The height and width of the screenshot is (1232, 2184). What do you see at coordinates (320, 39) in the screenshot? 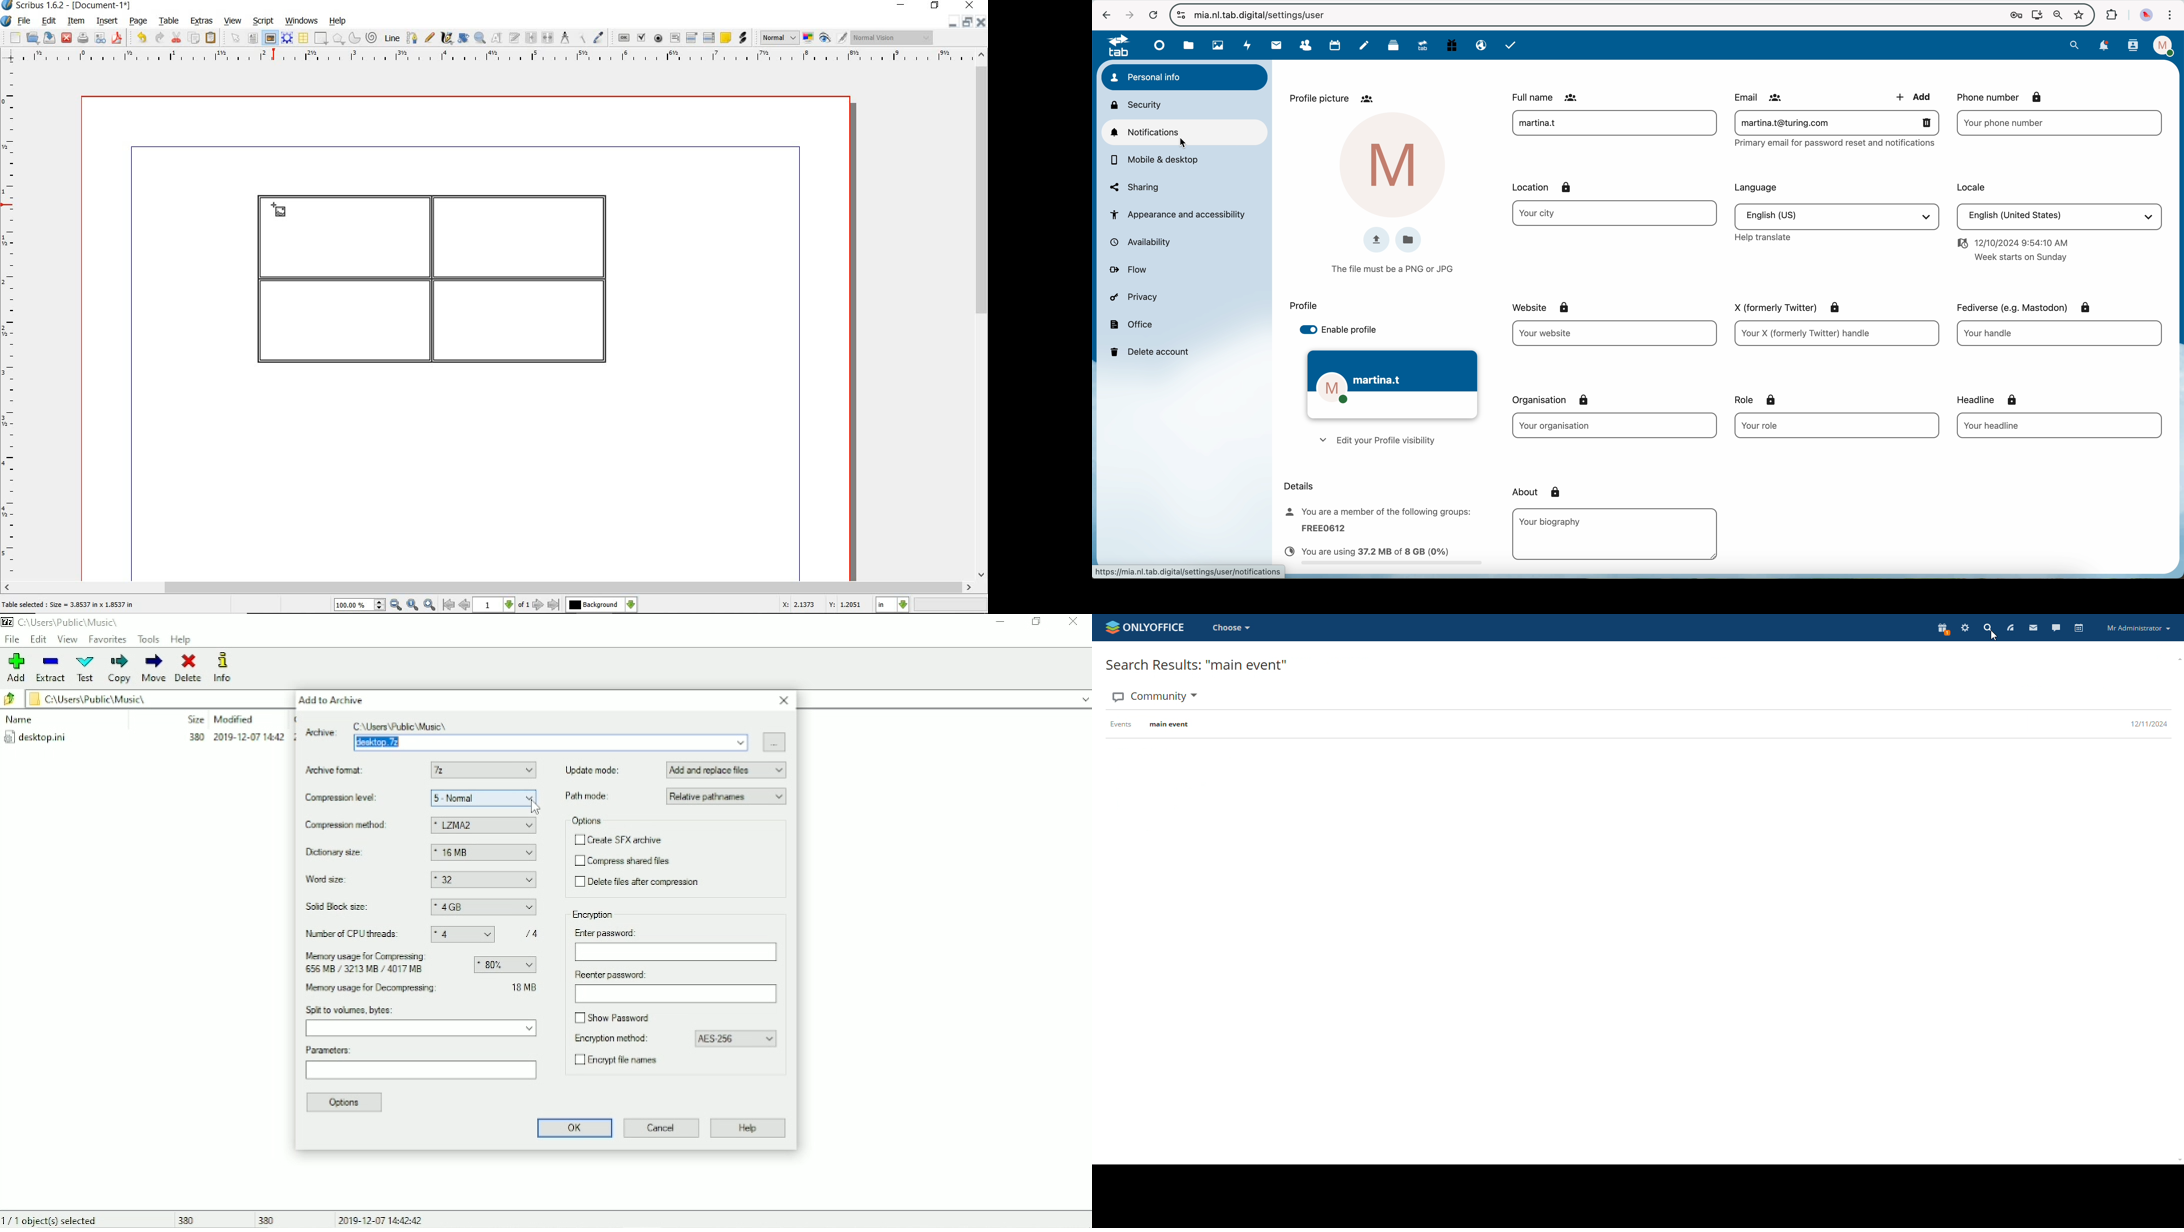
I see `shape` at bounding box center [320, 39].